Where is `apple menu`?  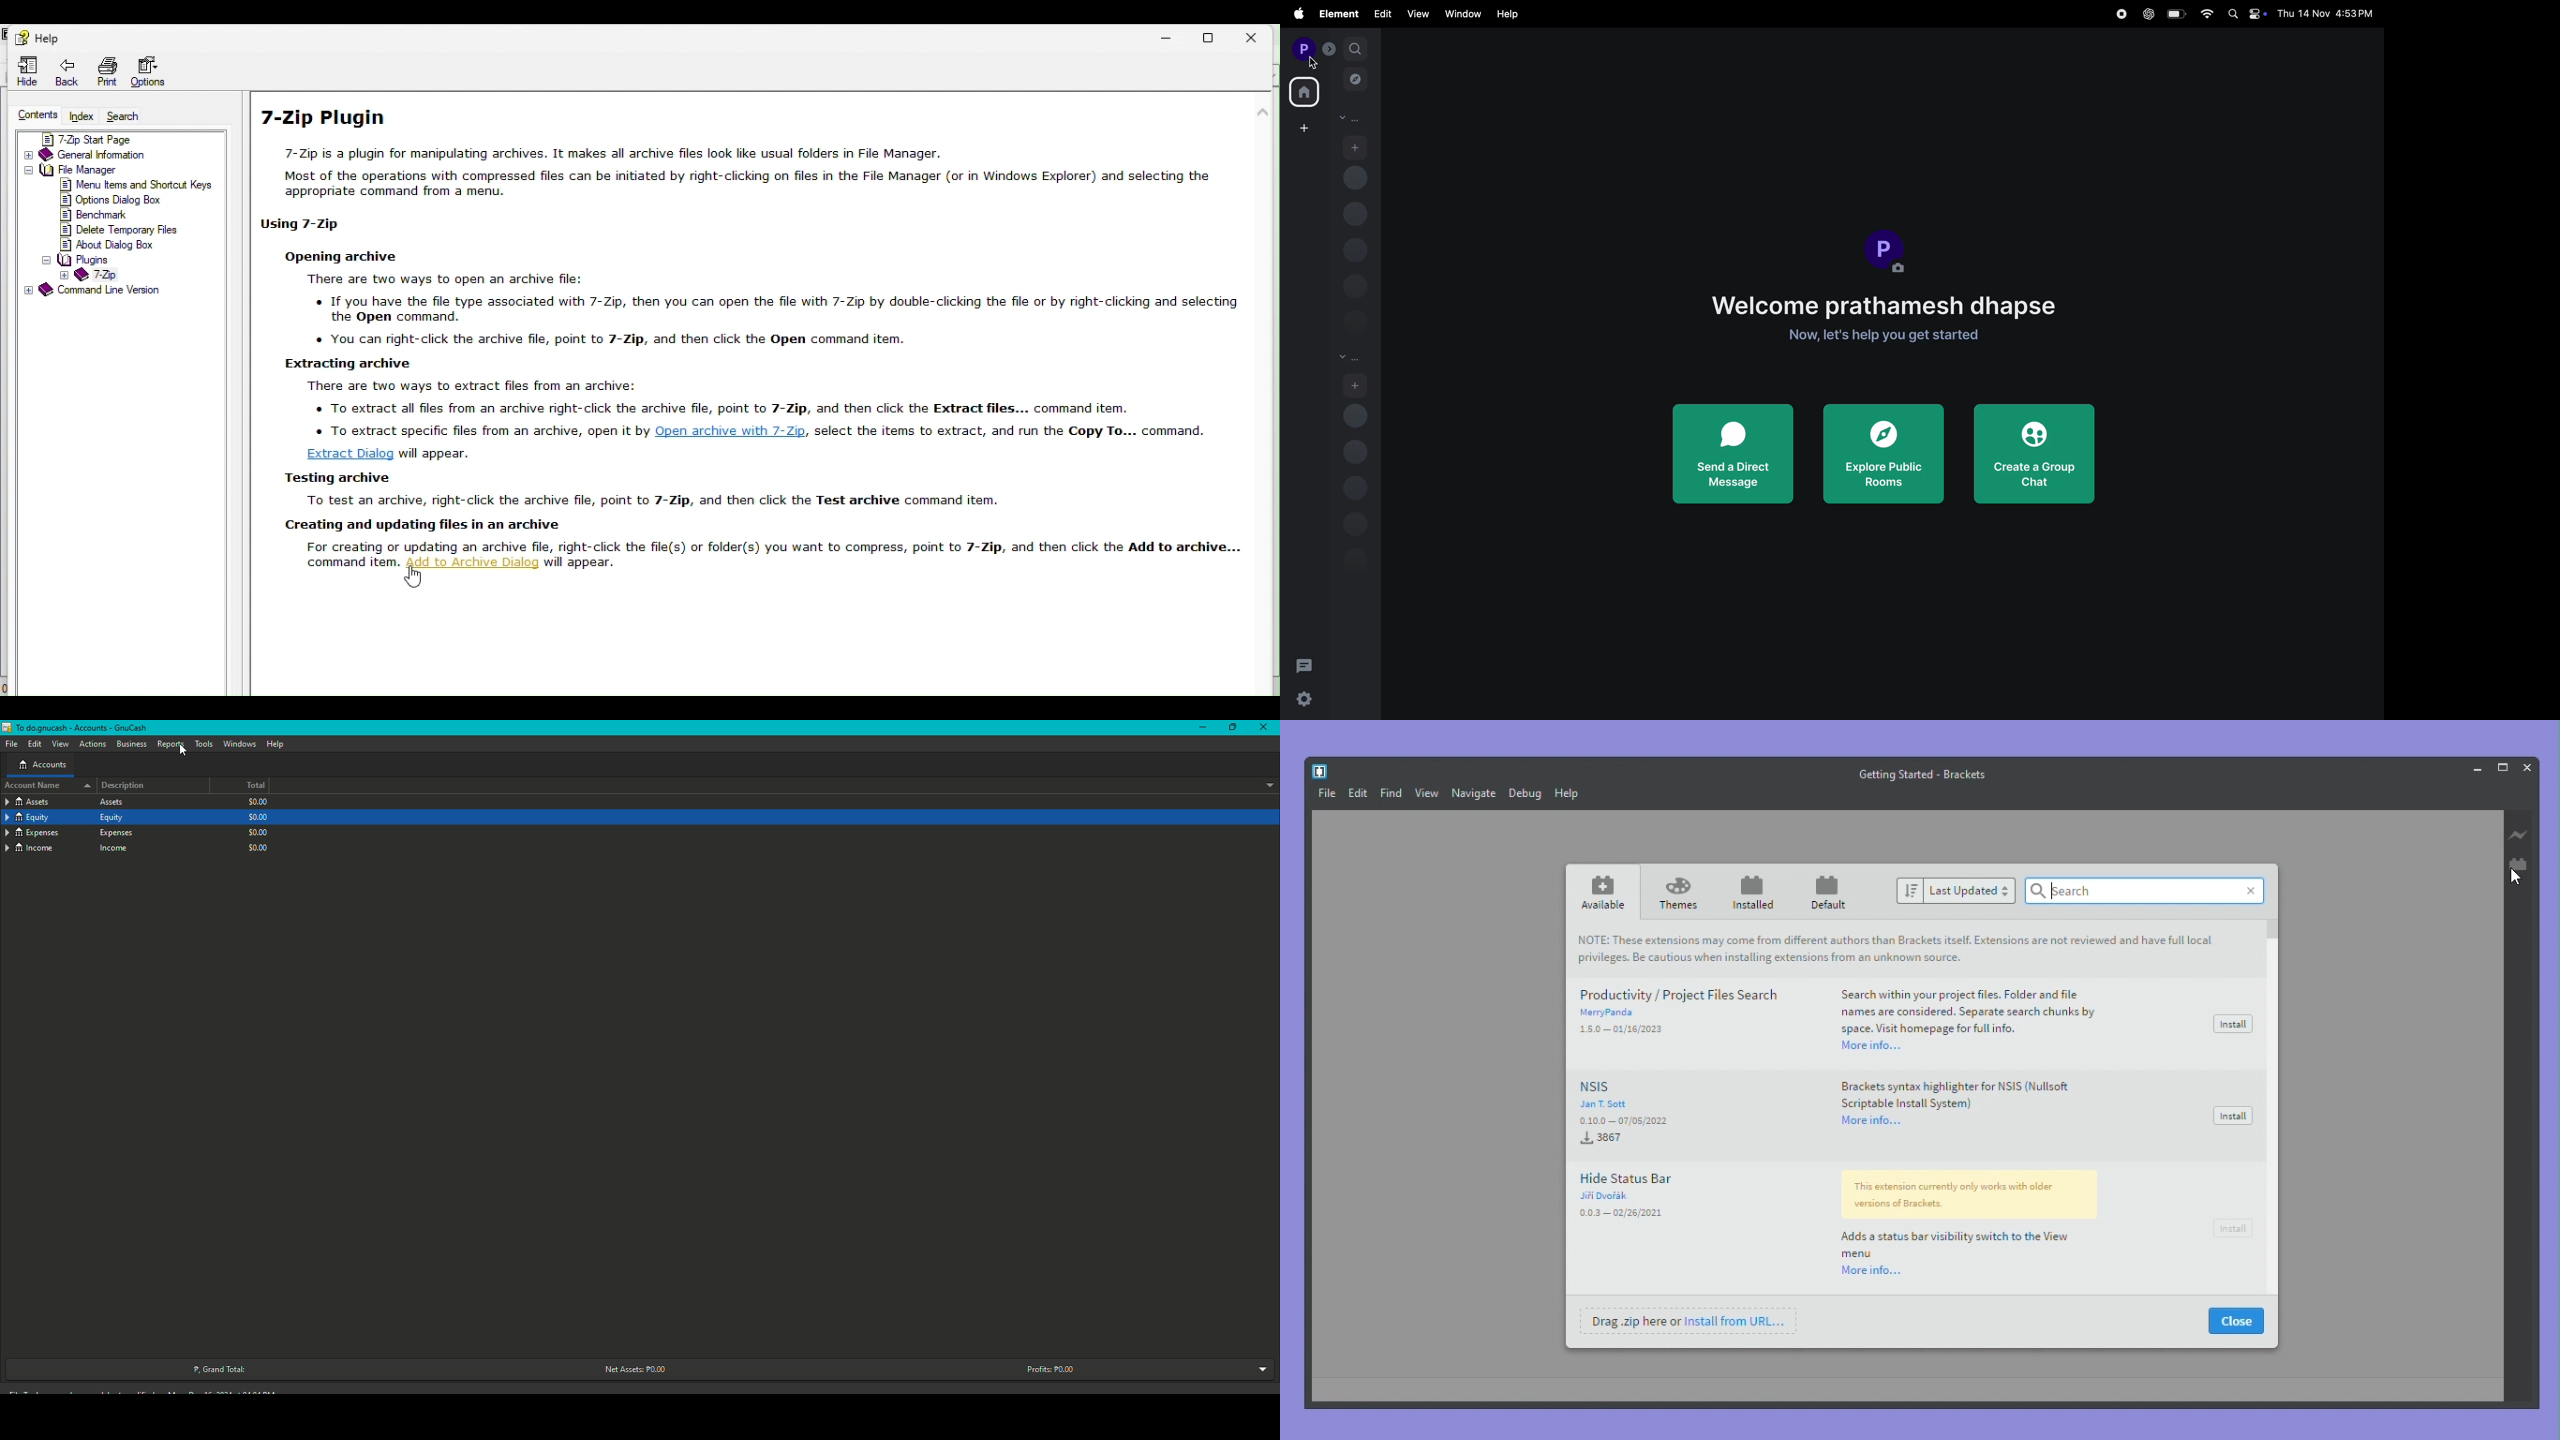
apple menu is located at coordinates (1296, 14).